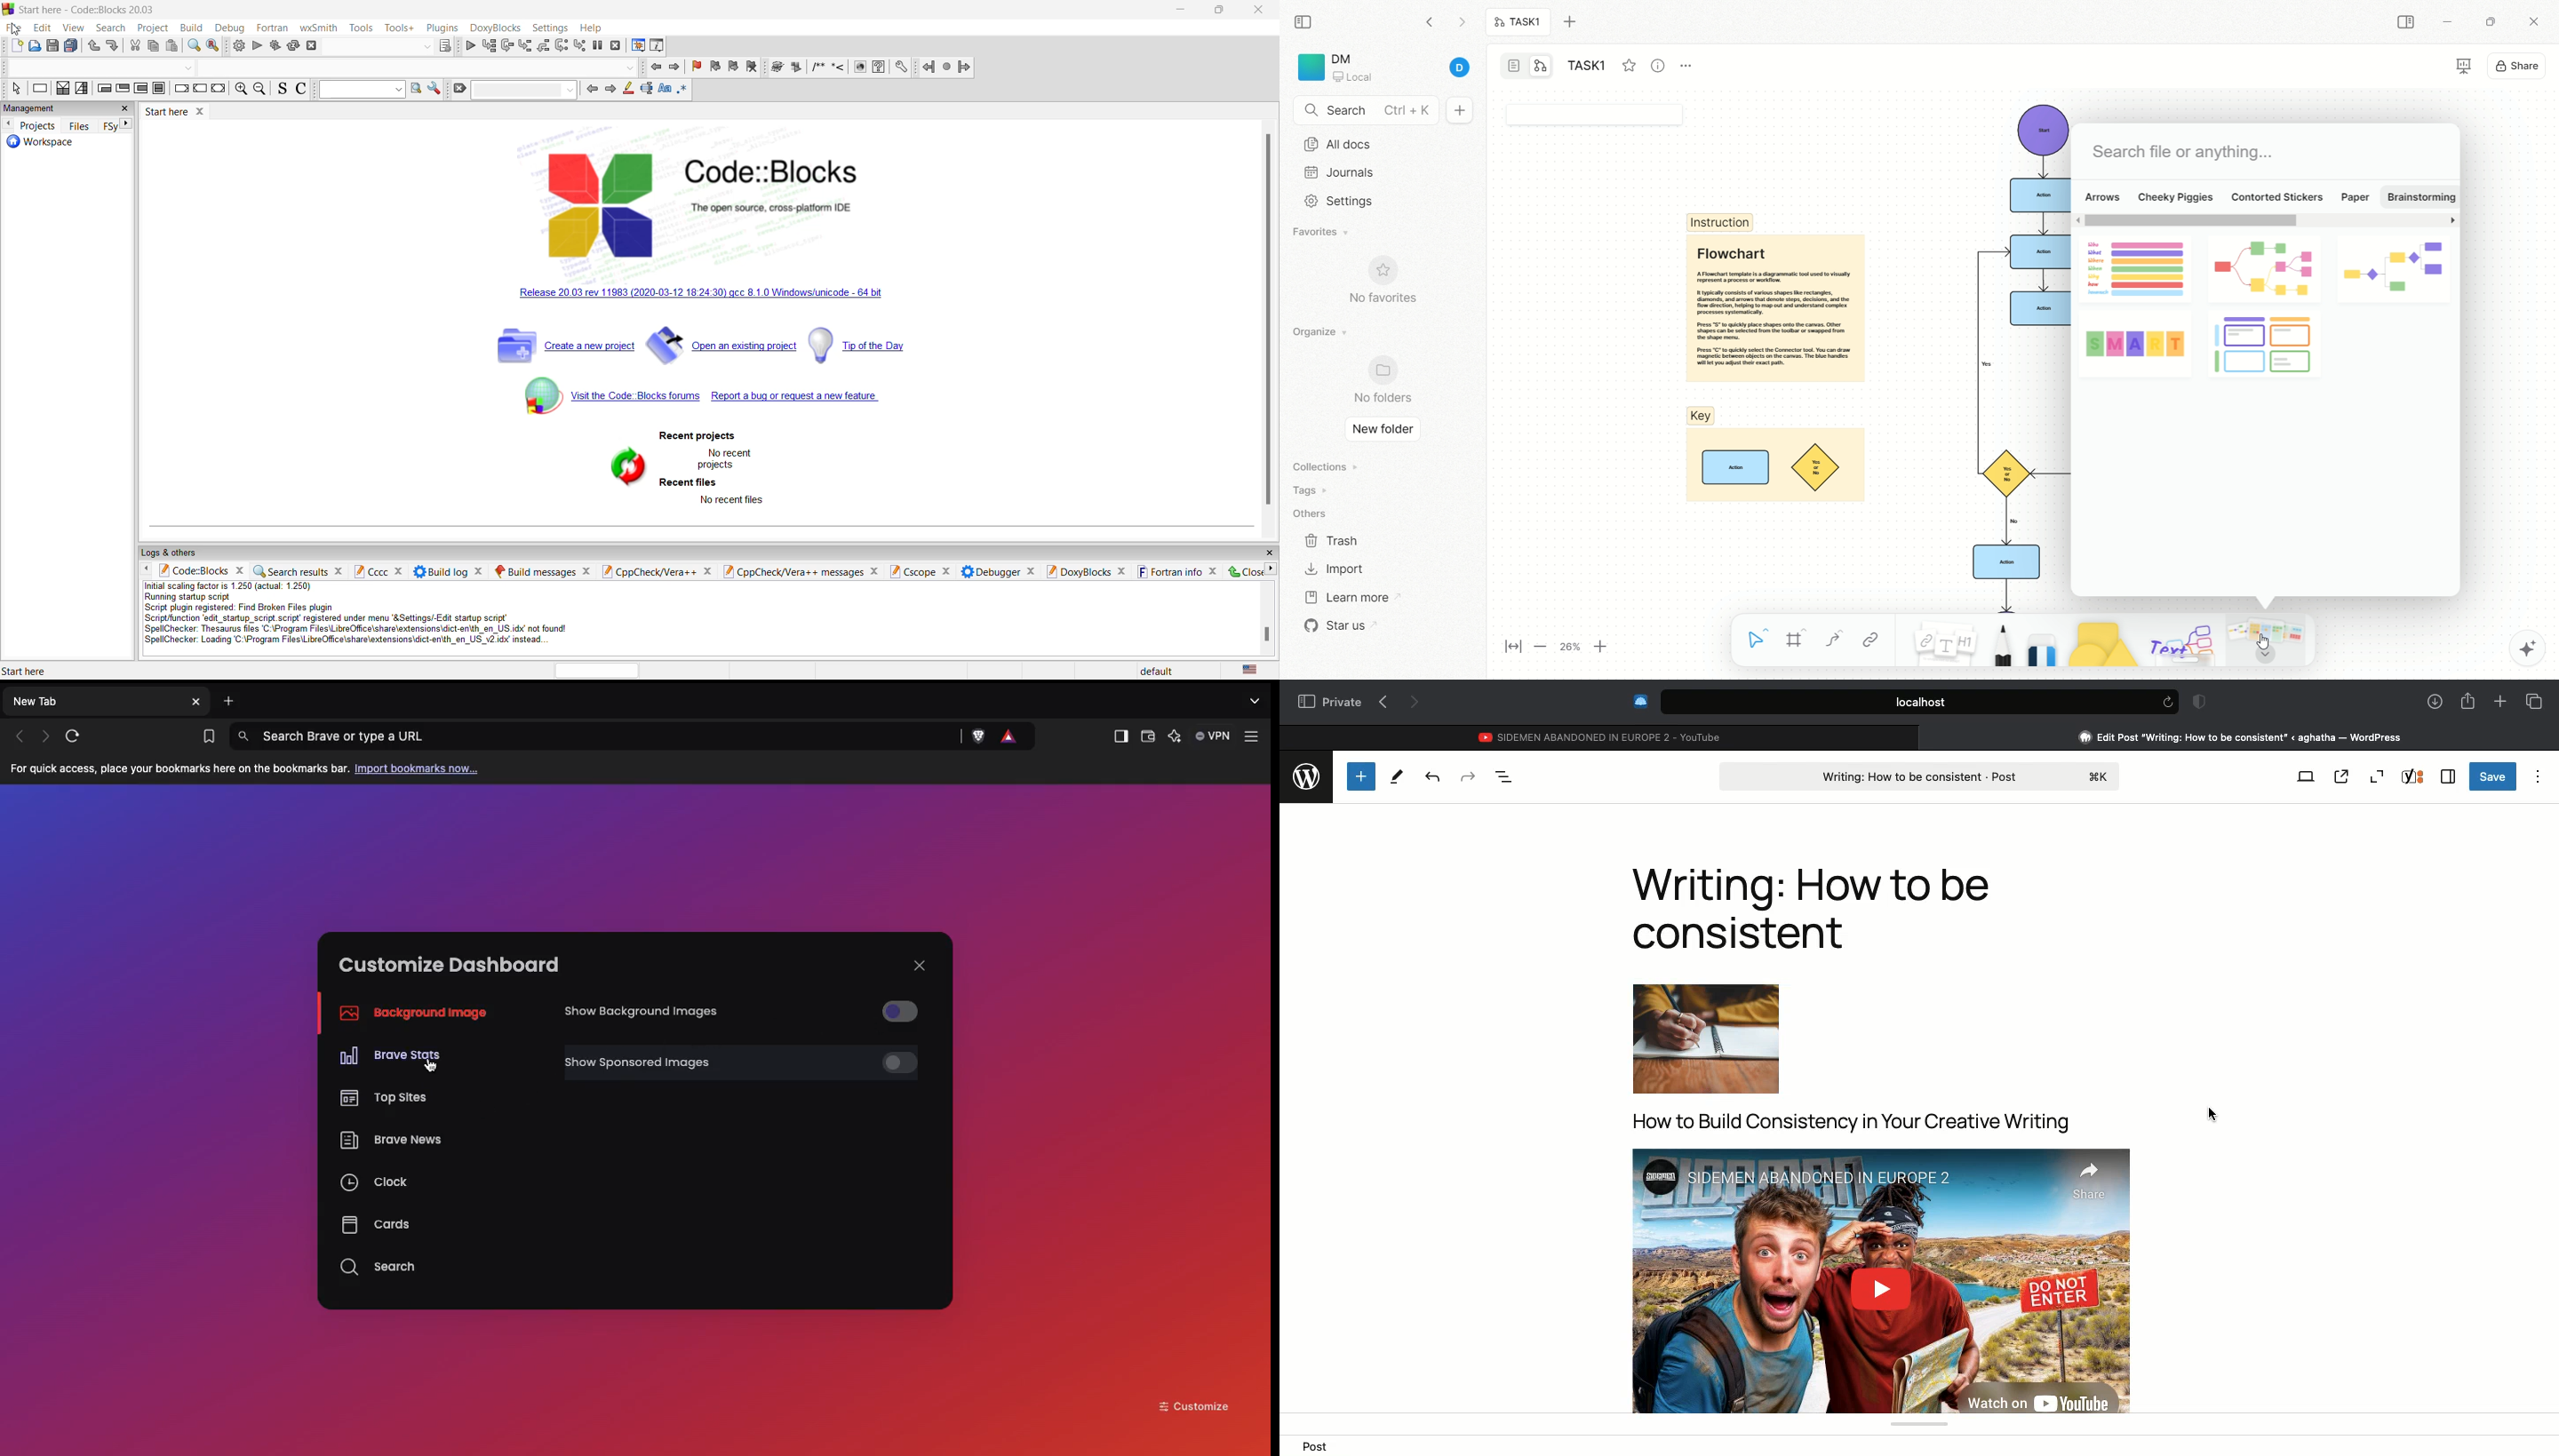  What do you see at coordinates (1774, 308) in the screenshot?
I see `flowchart instructions` at bounding box center [1774, 308].